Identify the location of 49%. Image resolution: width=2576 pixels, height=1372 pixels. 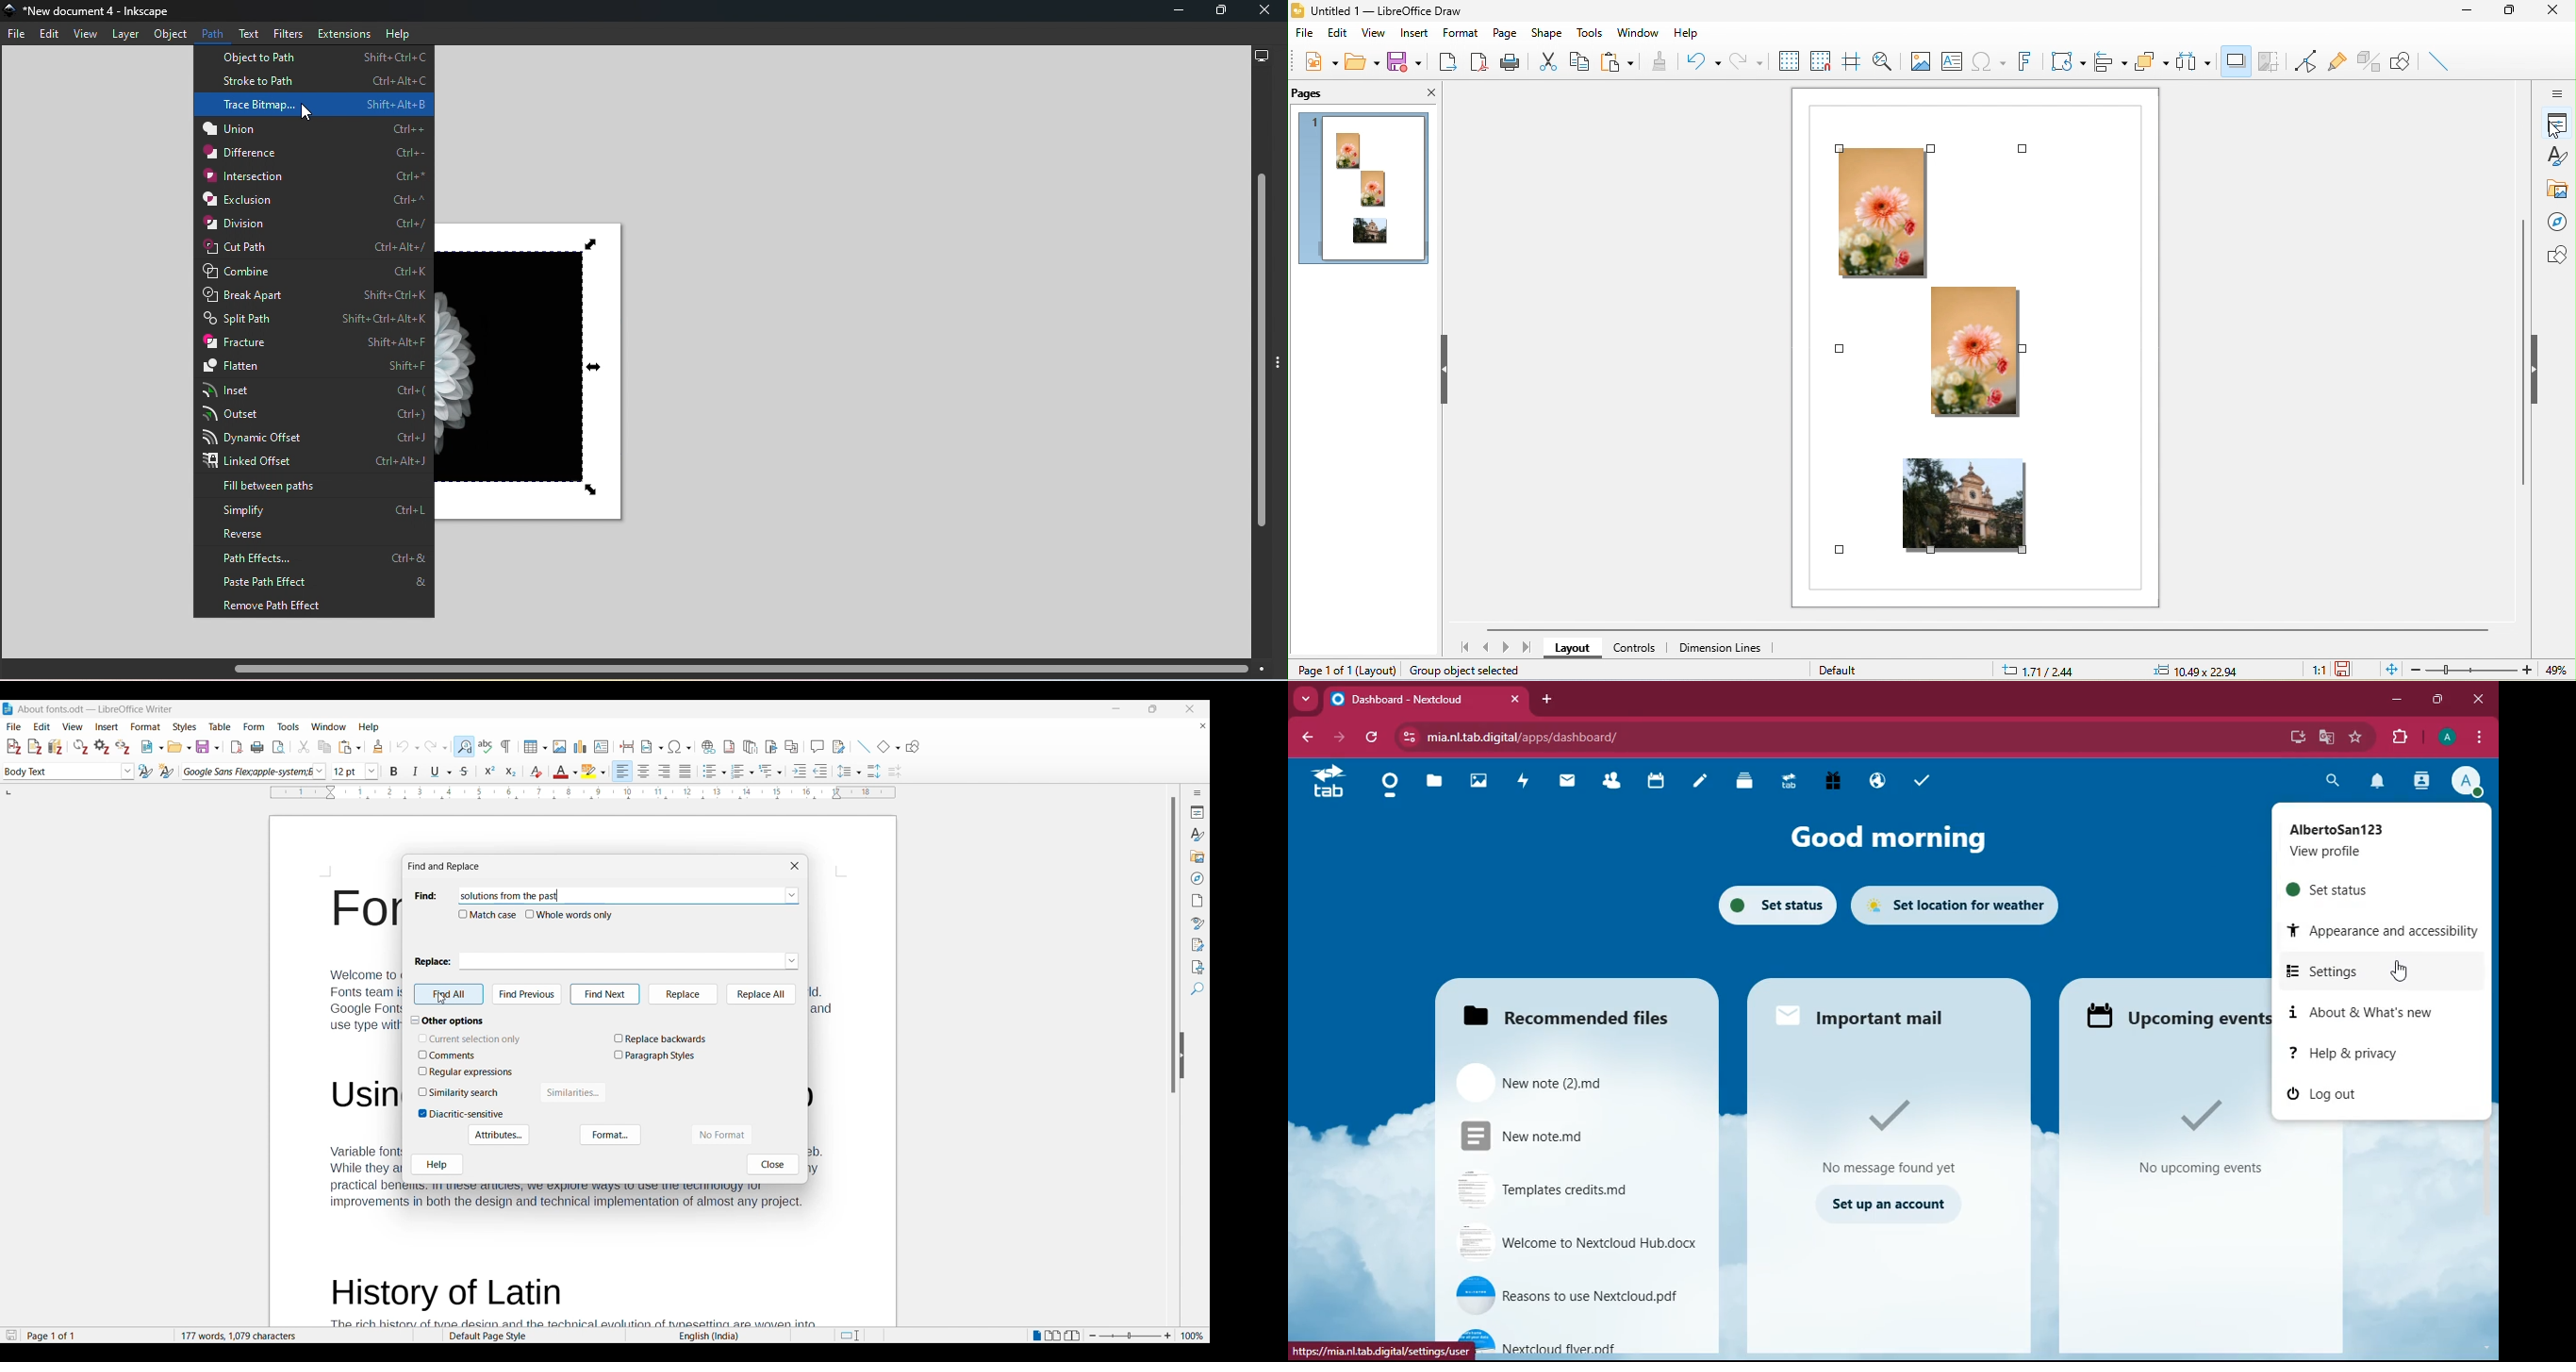
(2553, 671).